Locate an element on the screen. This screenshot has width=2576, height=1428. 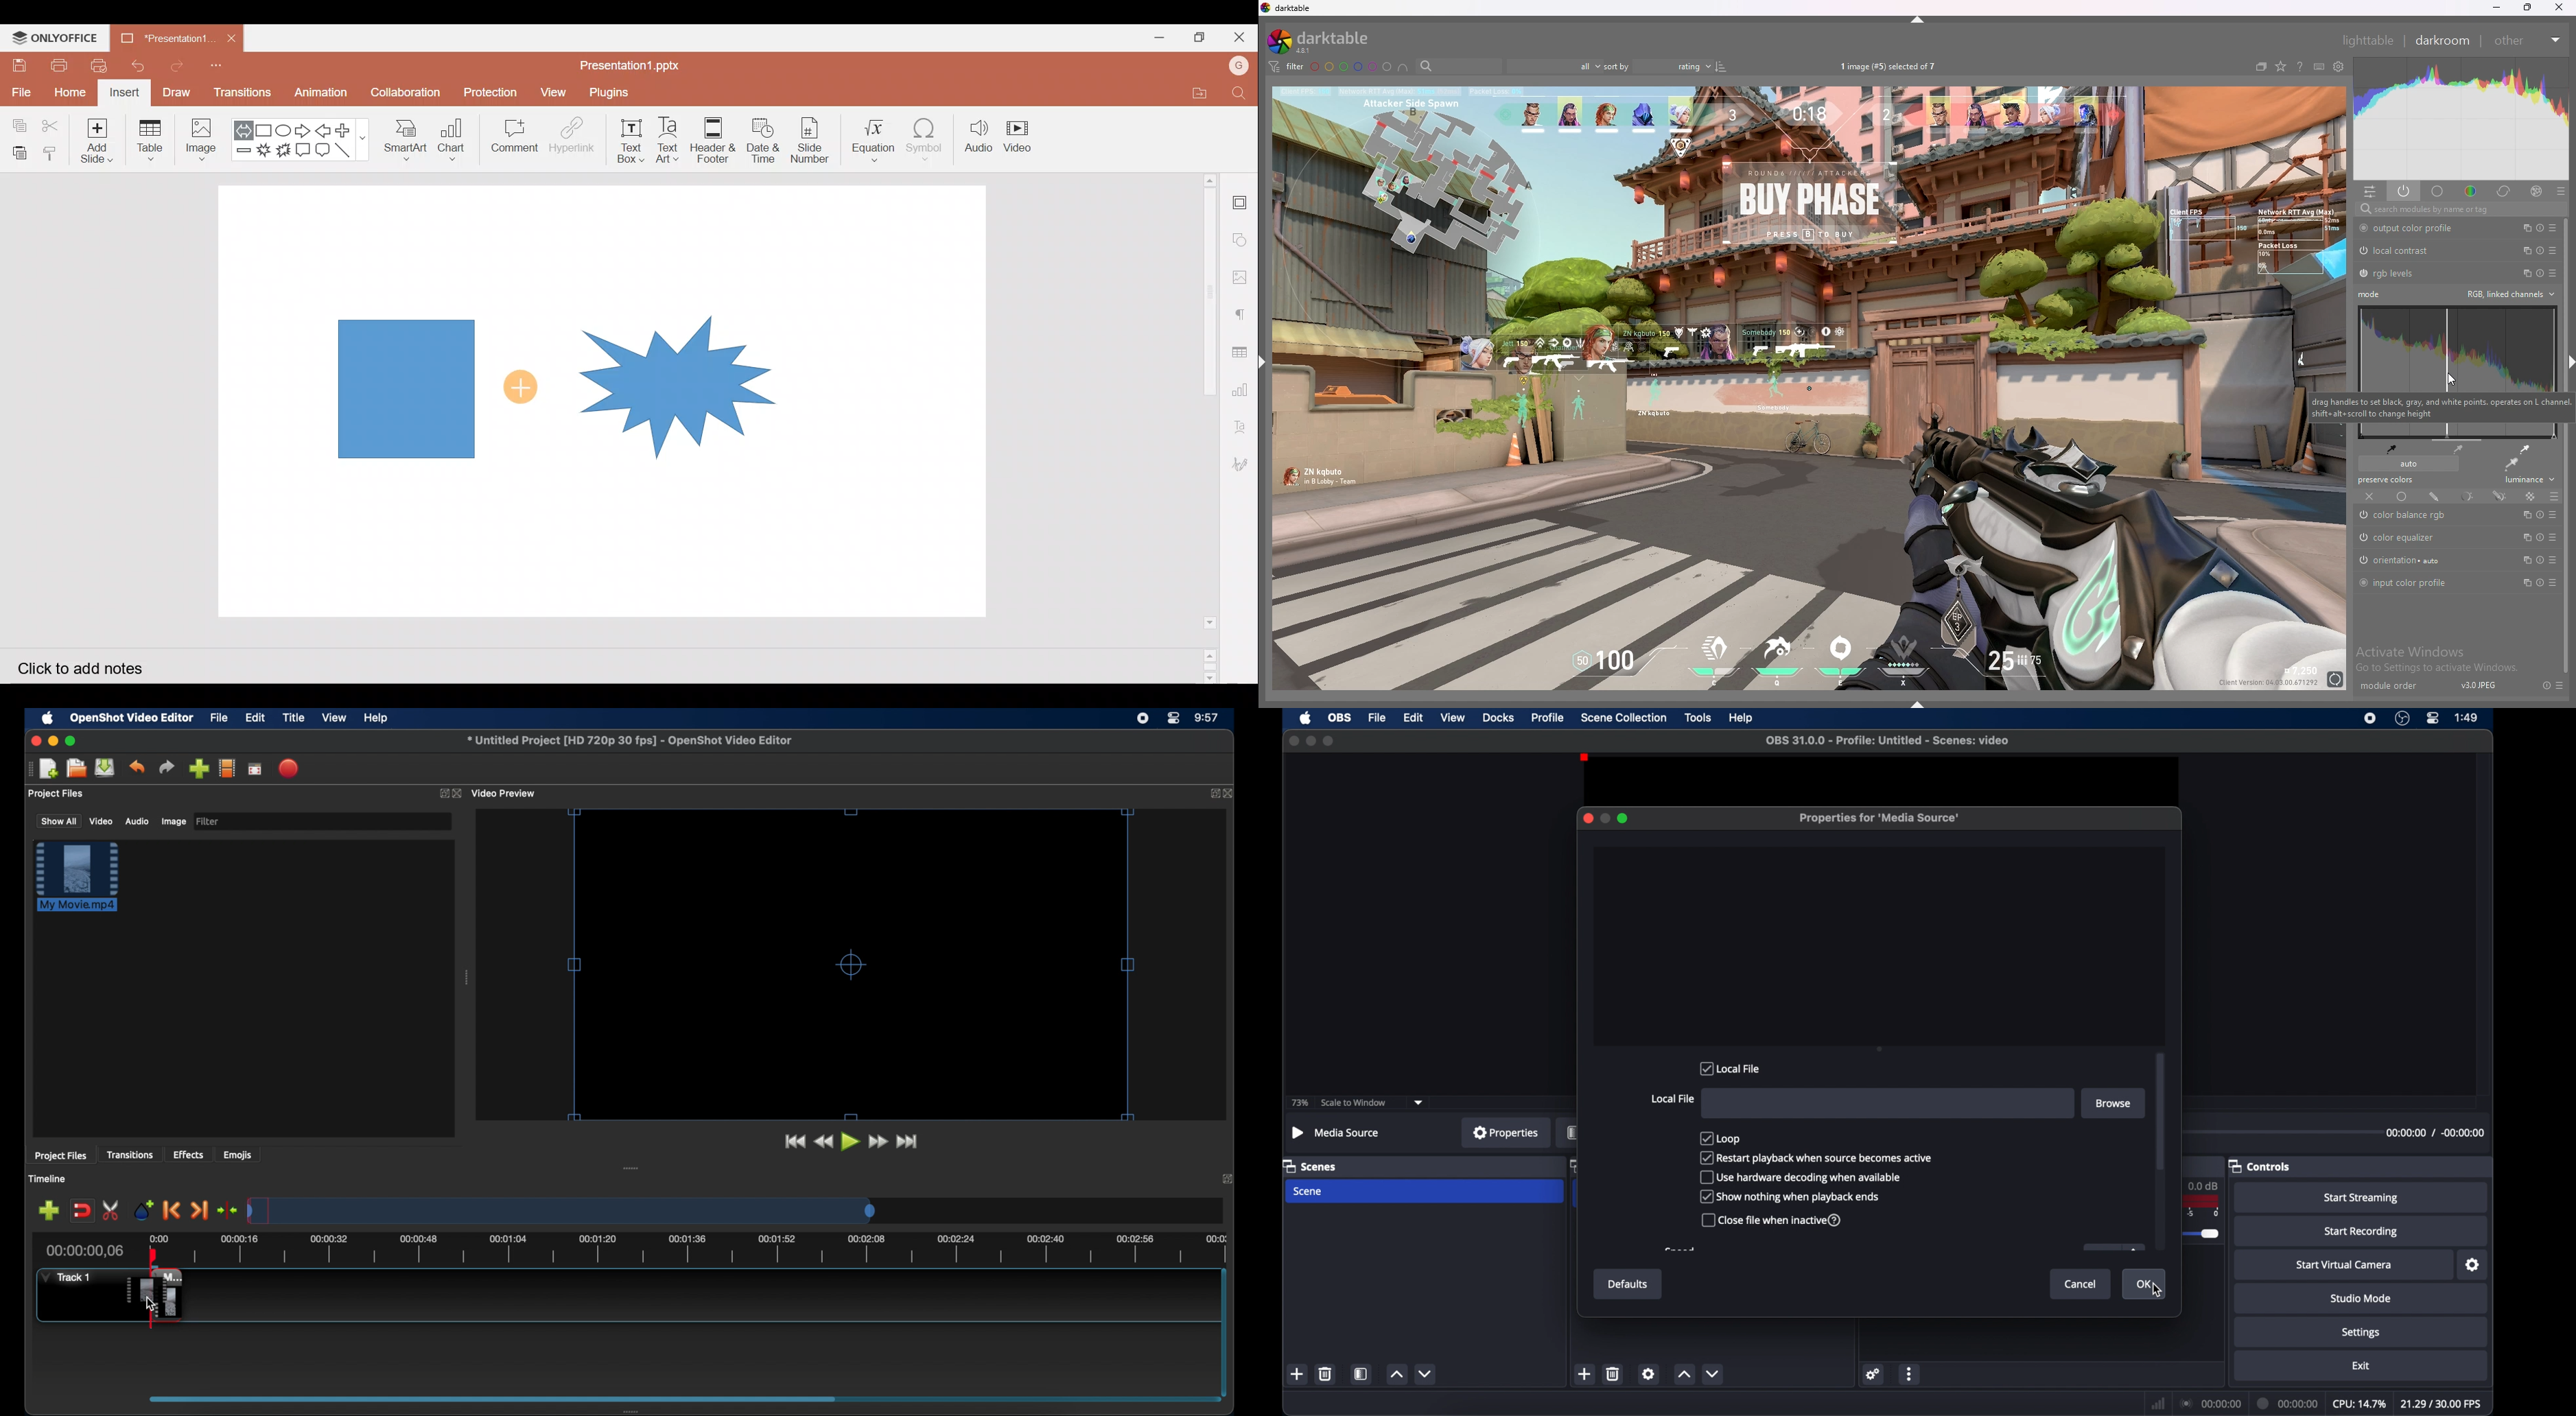
Copy is located at coordinates (16, 121).